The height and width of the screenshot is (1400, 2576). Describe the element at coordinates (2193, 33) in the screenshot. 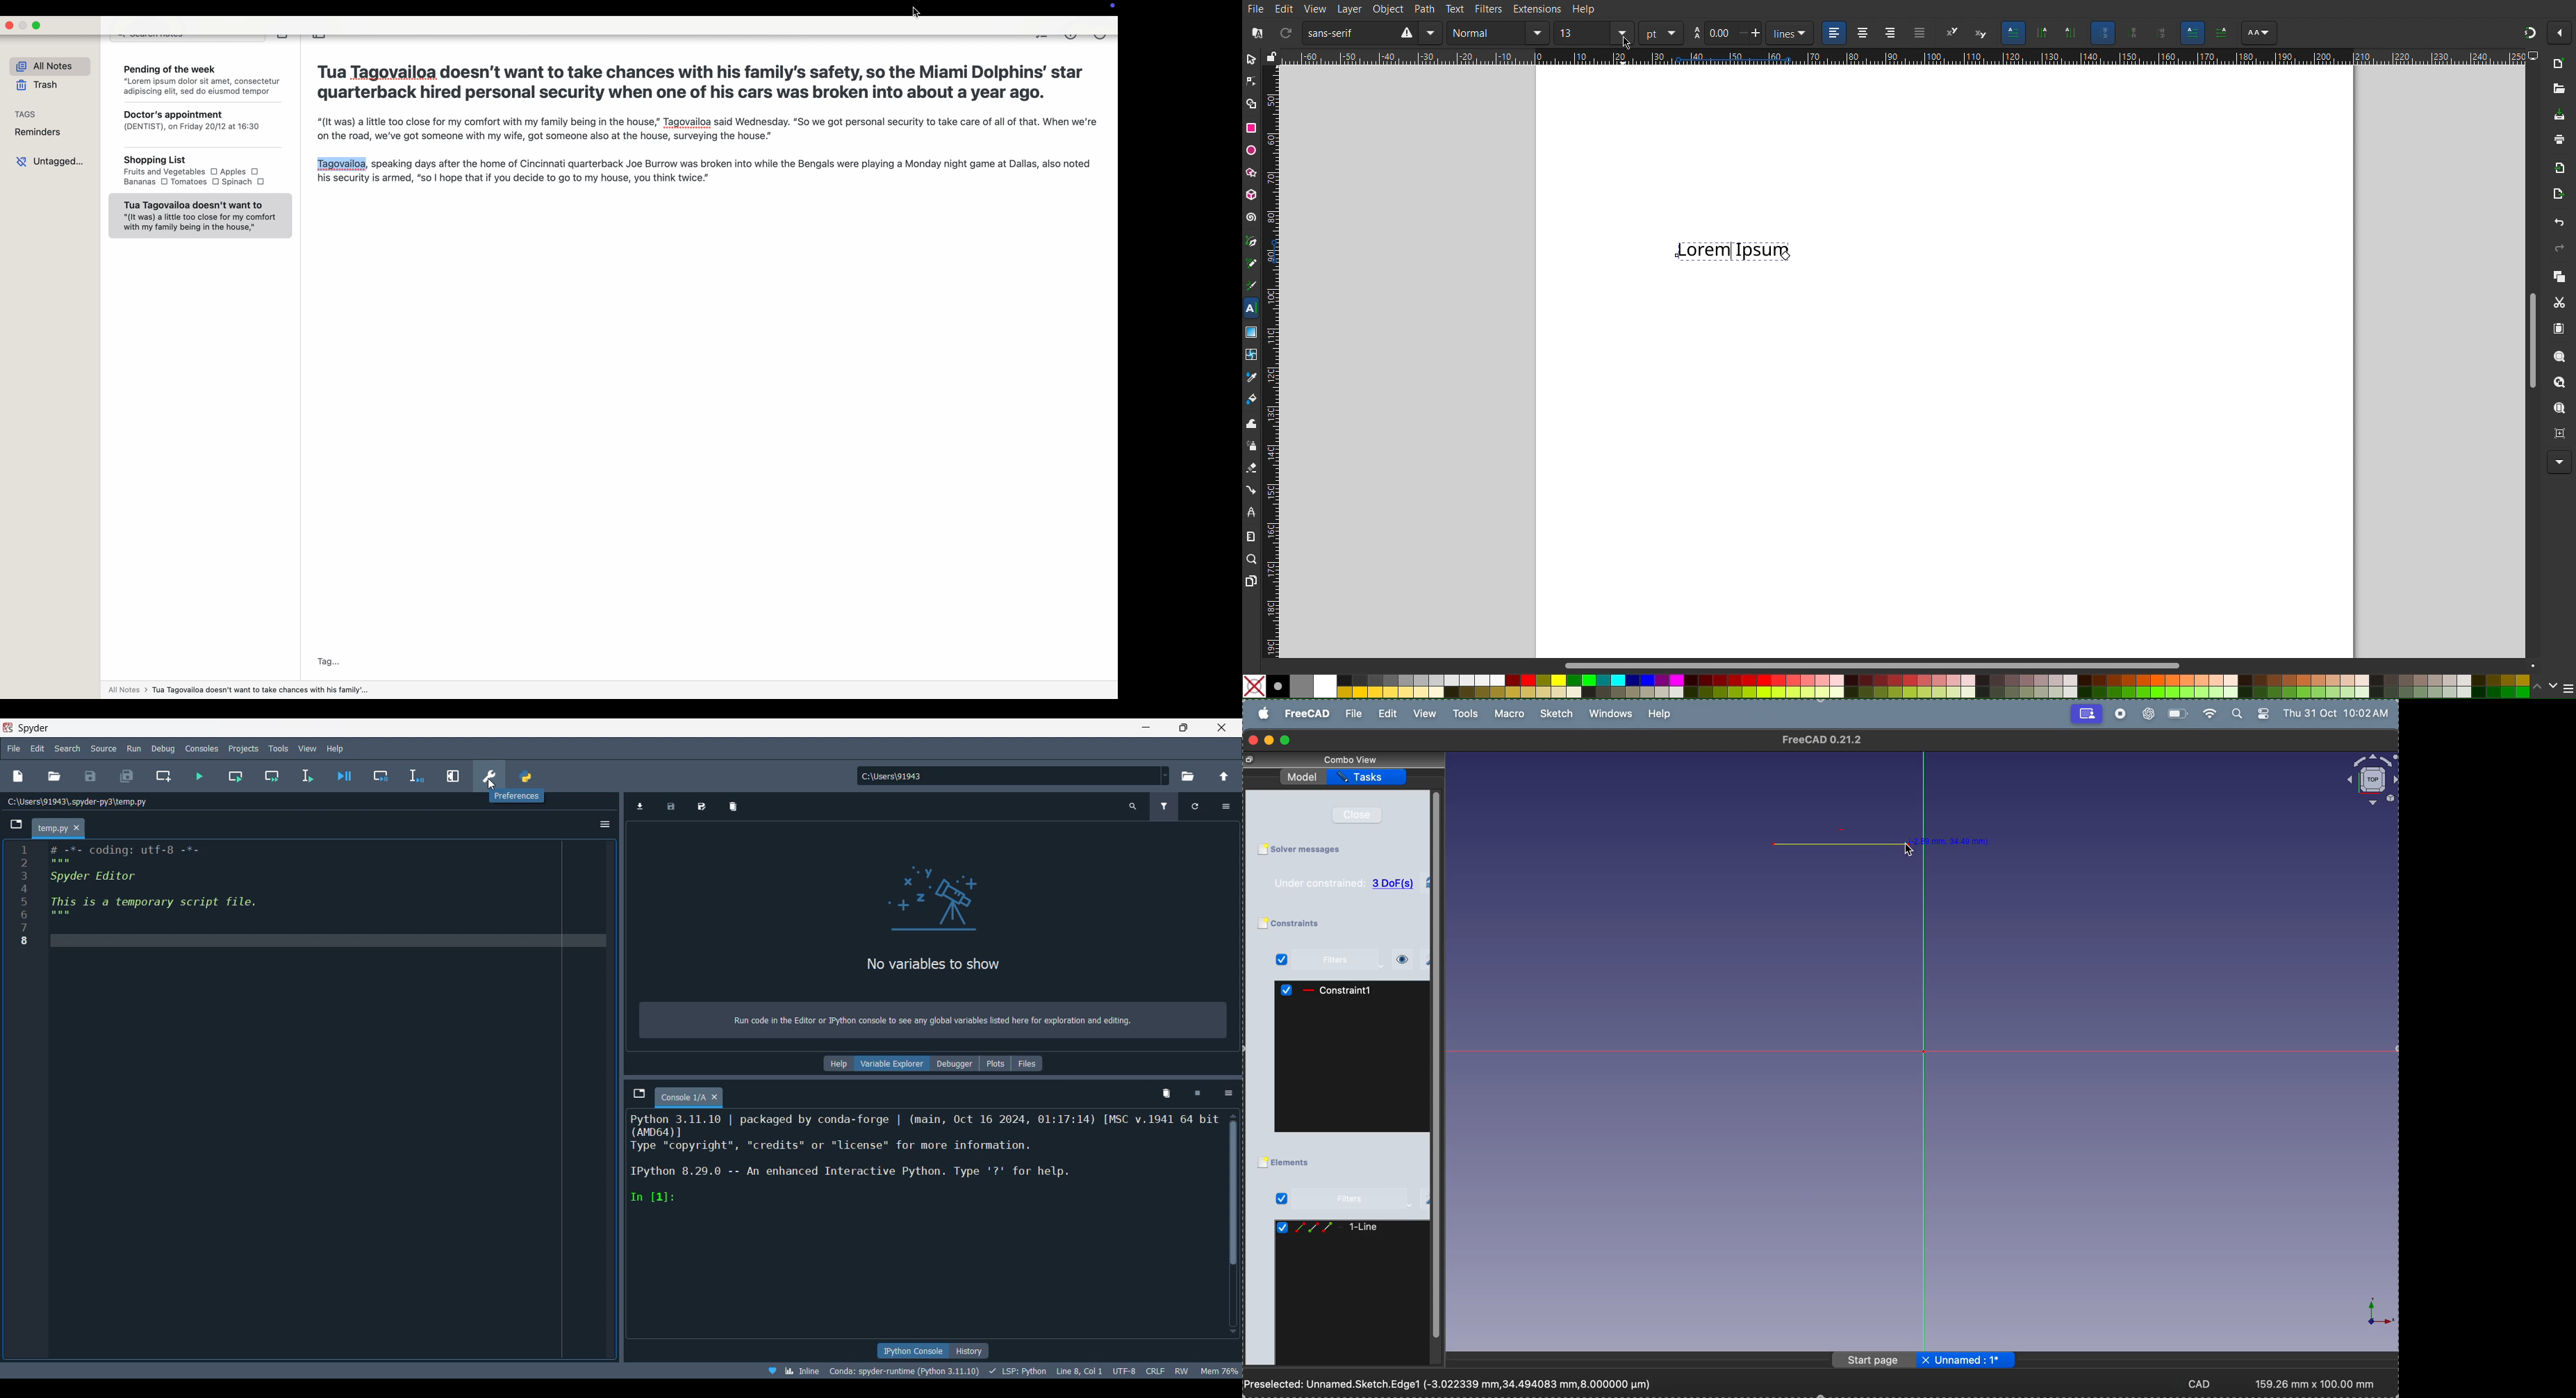

I see `` at that location.